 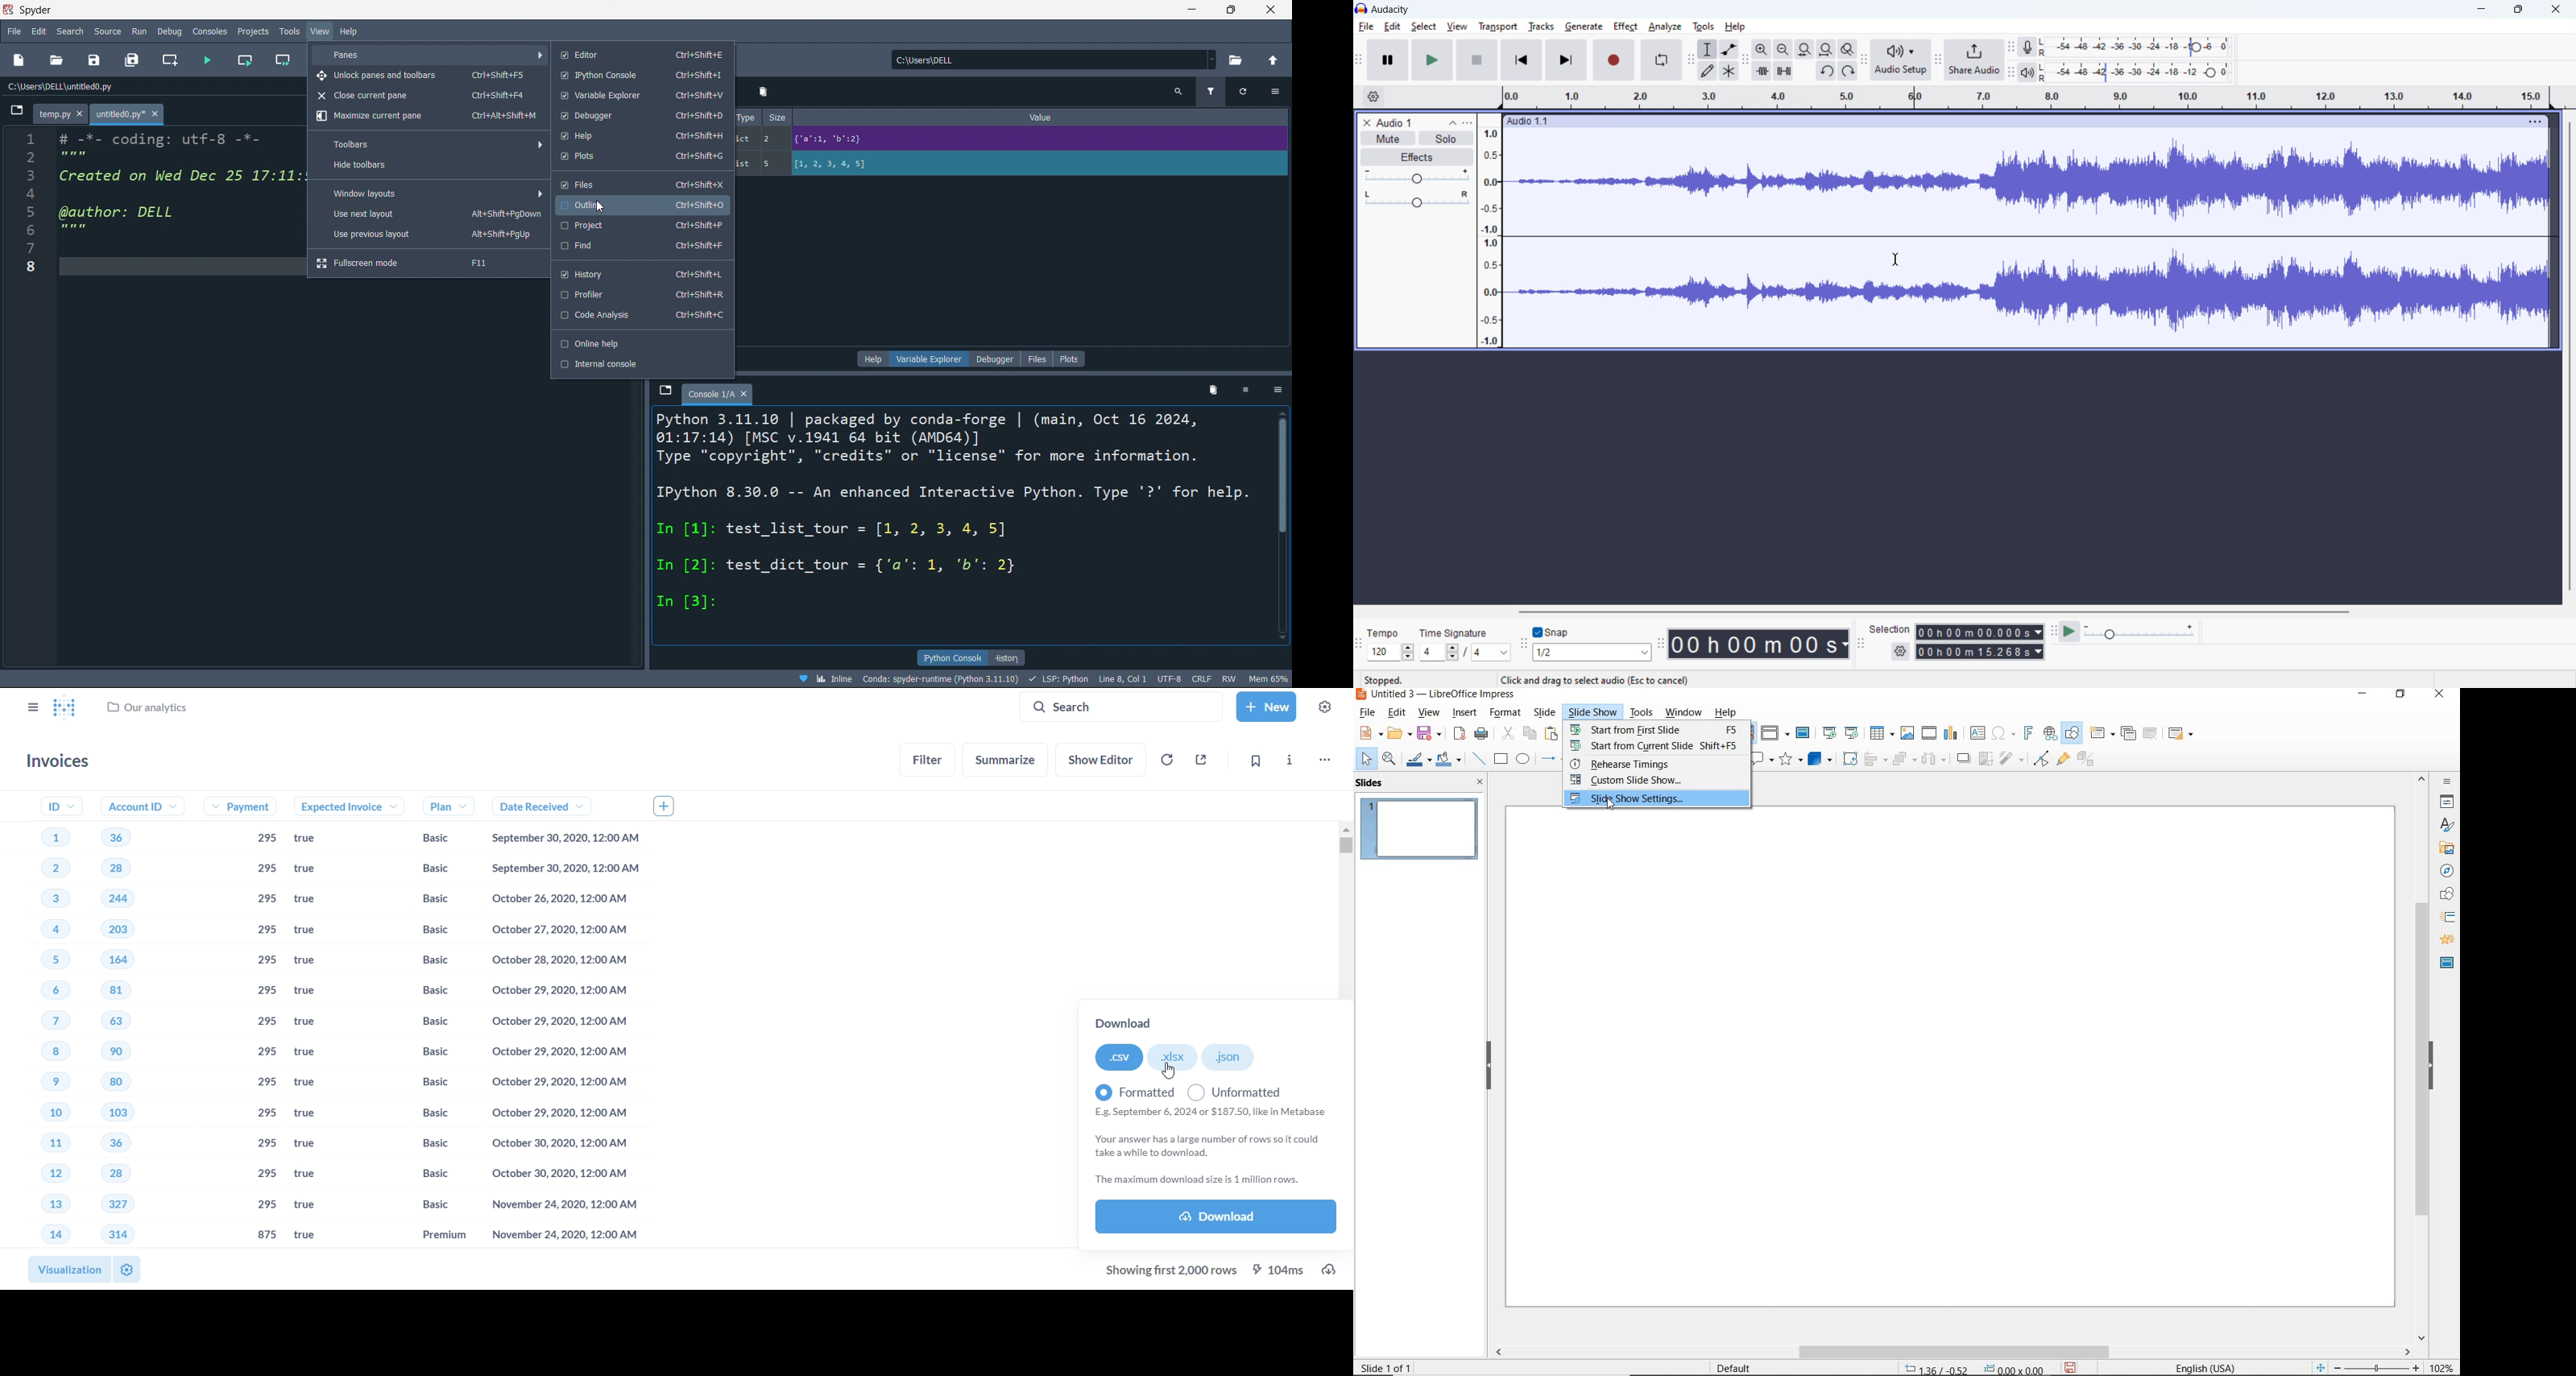 I want to click on play, so click(x=1432, y=60).